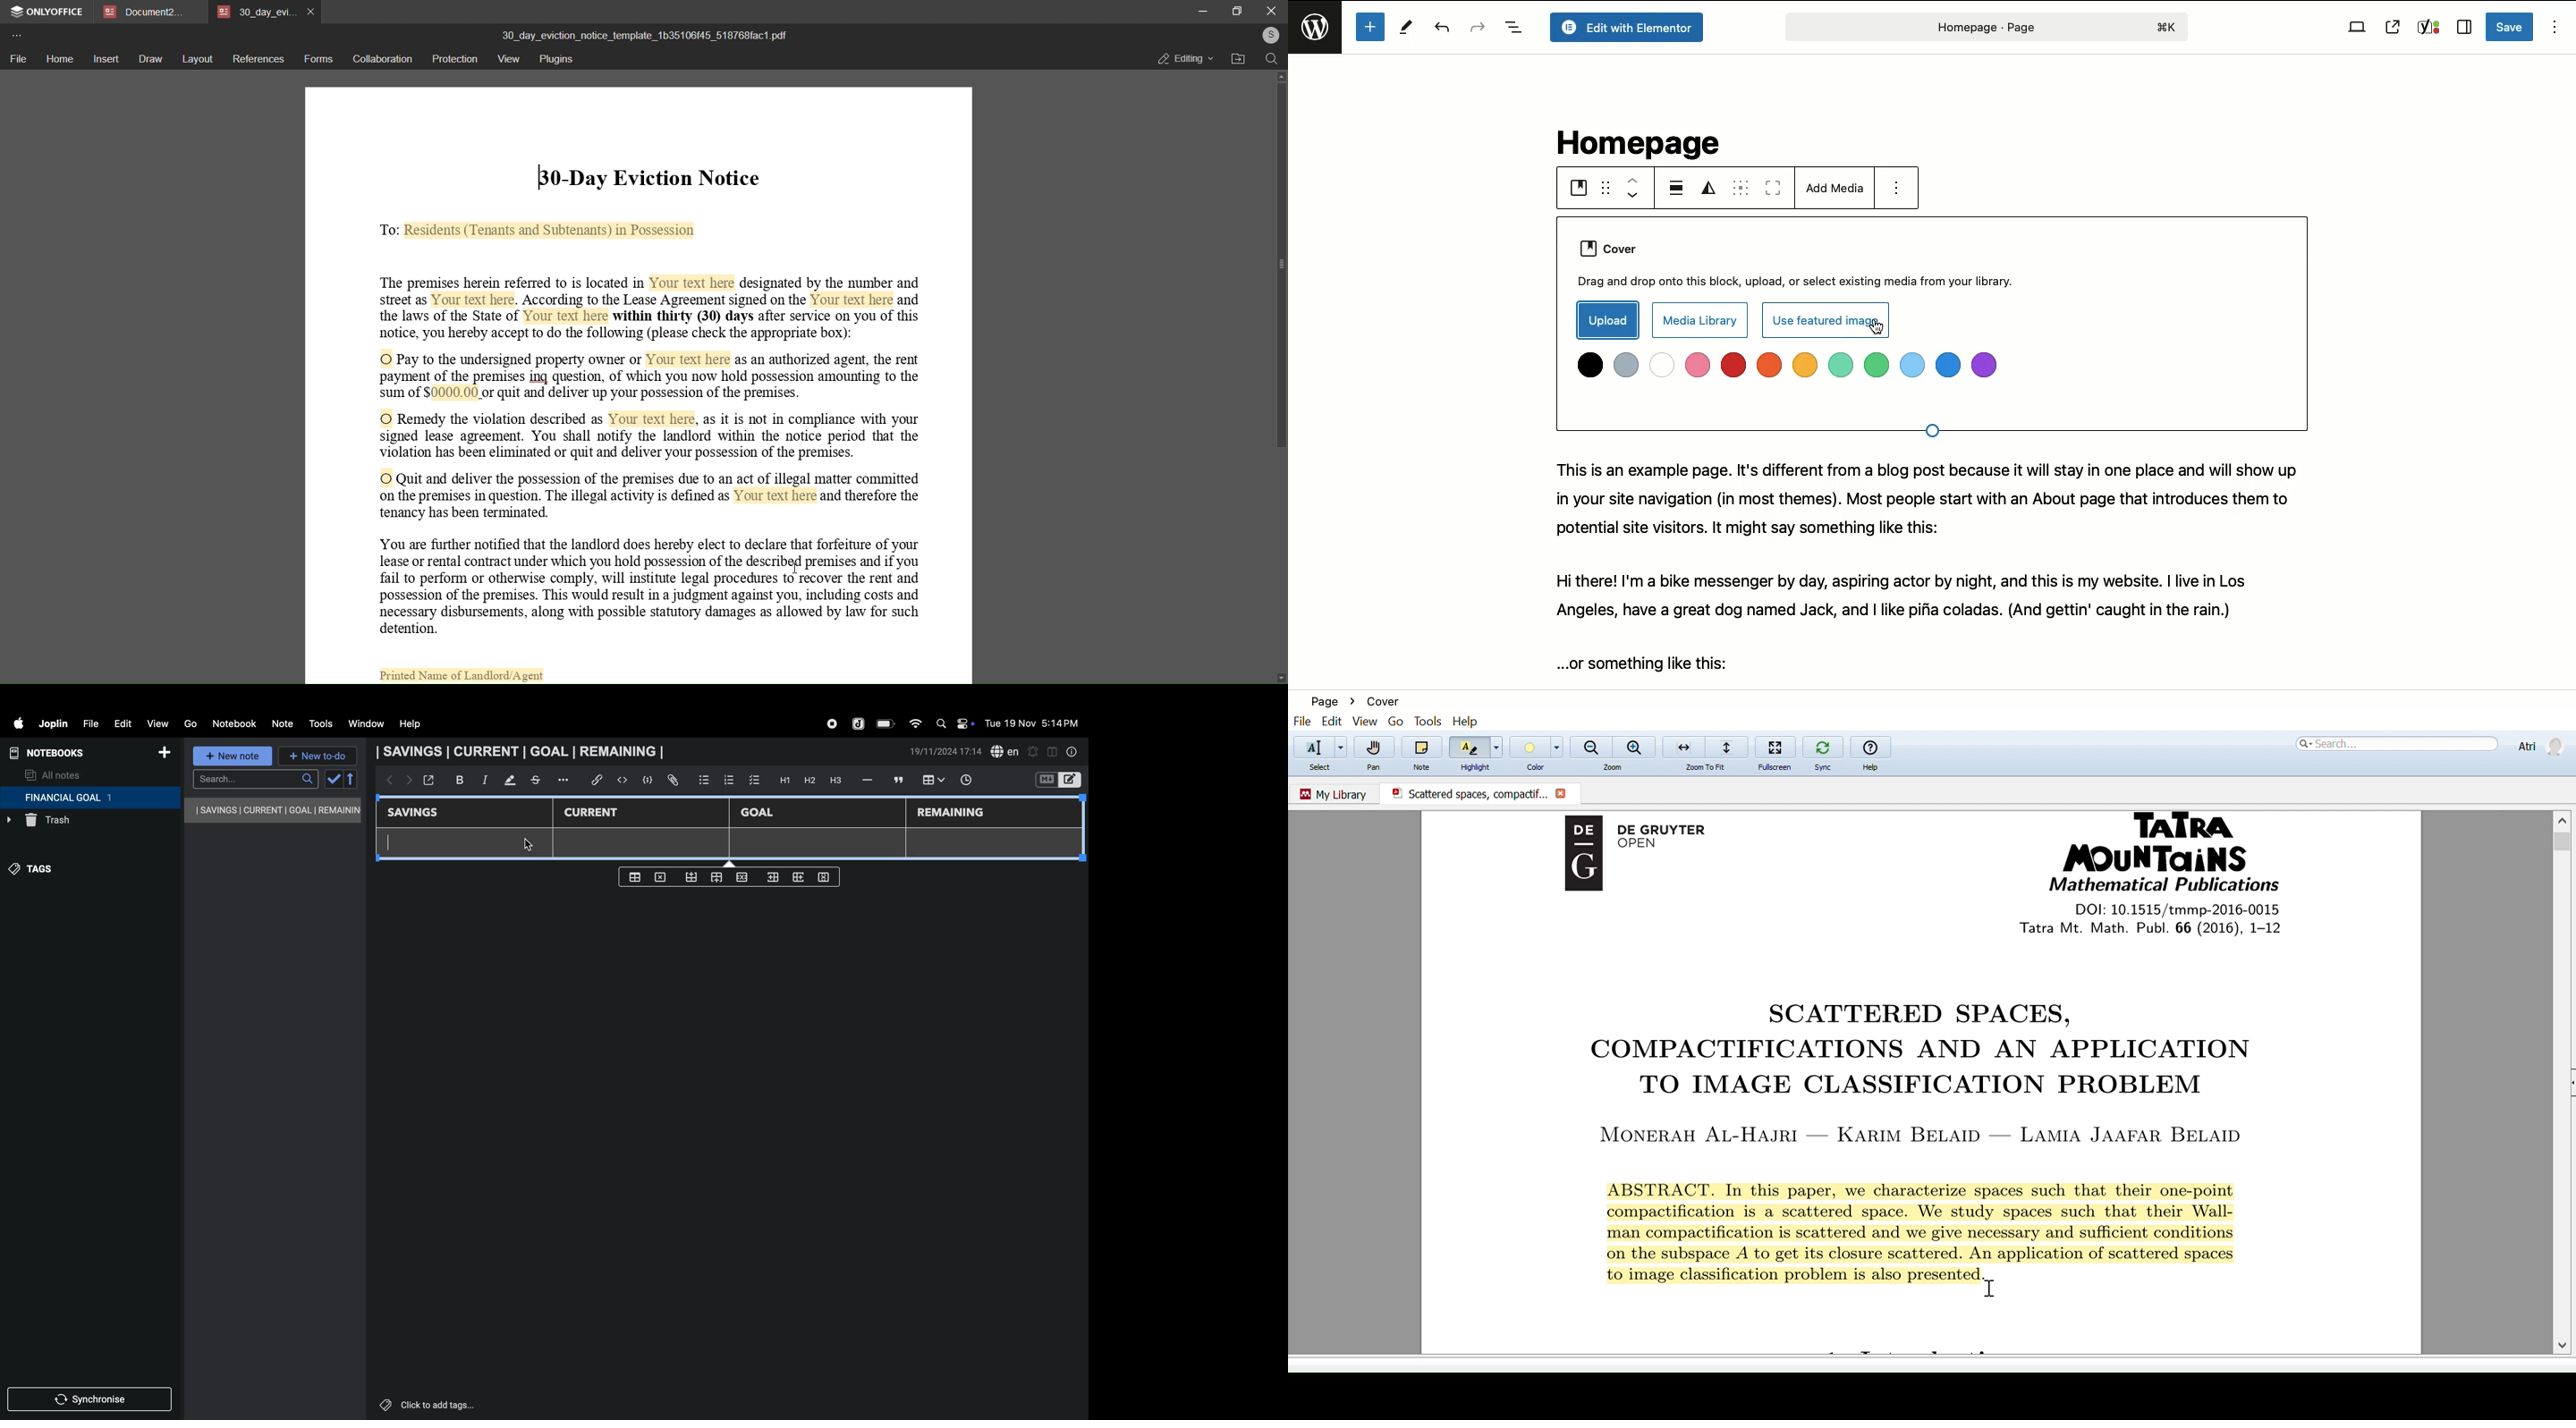 The image size is (2576, 1428). What do you see at coordinates (537, 782) in the screenshot?
I see `stketchbook` at bounding box center [537, 782].